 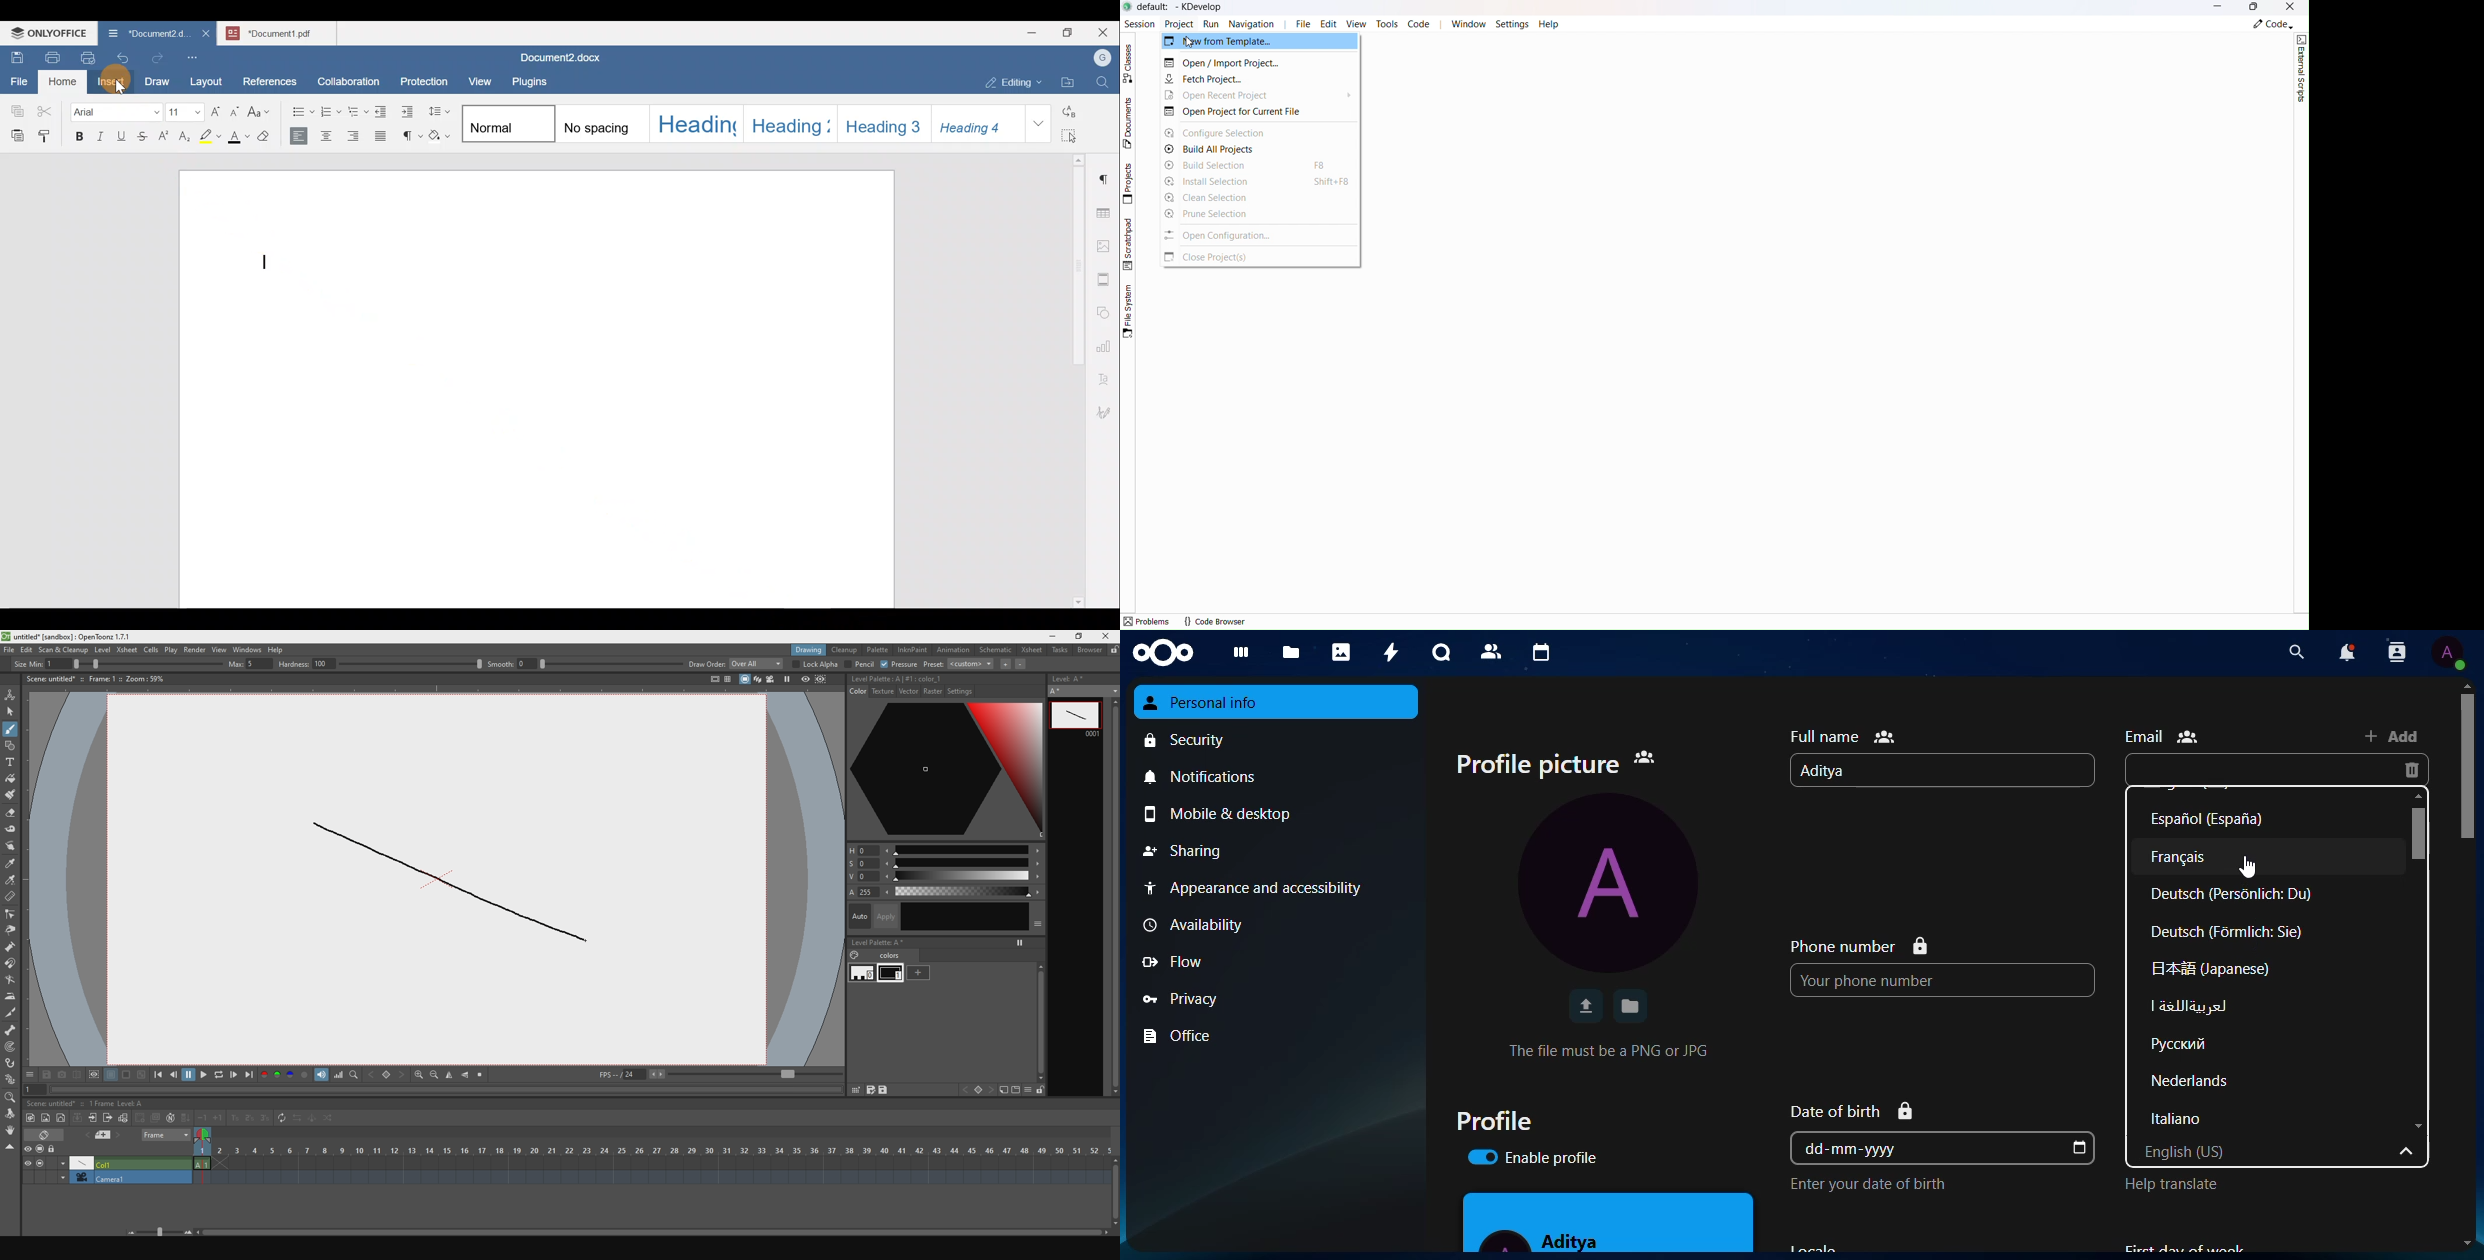 I want to click on Scroll bar, so click(x=1074, y=379).